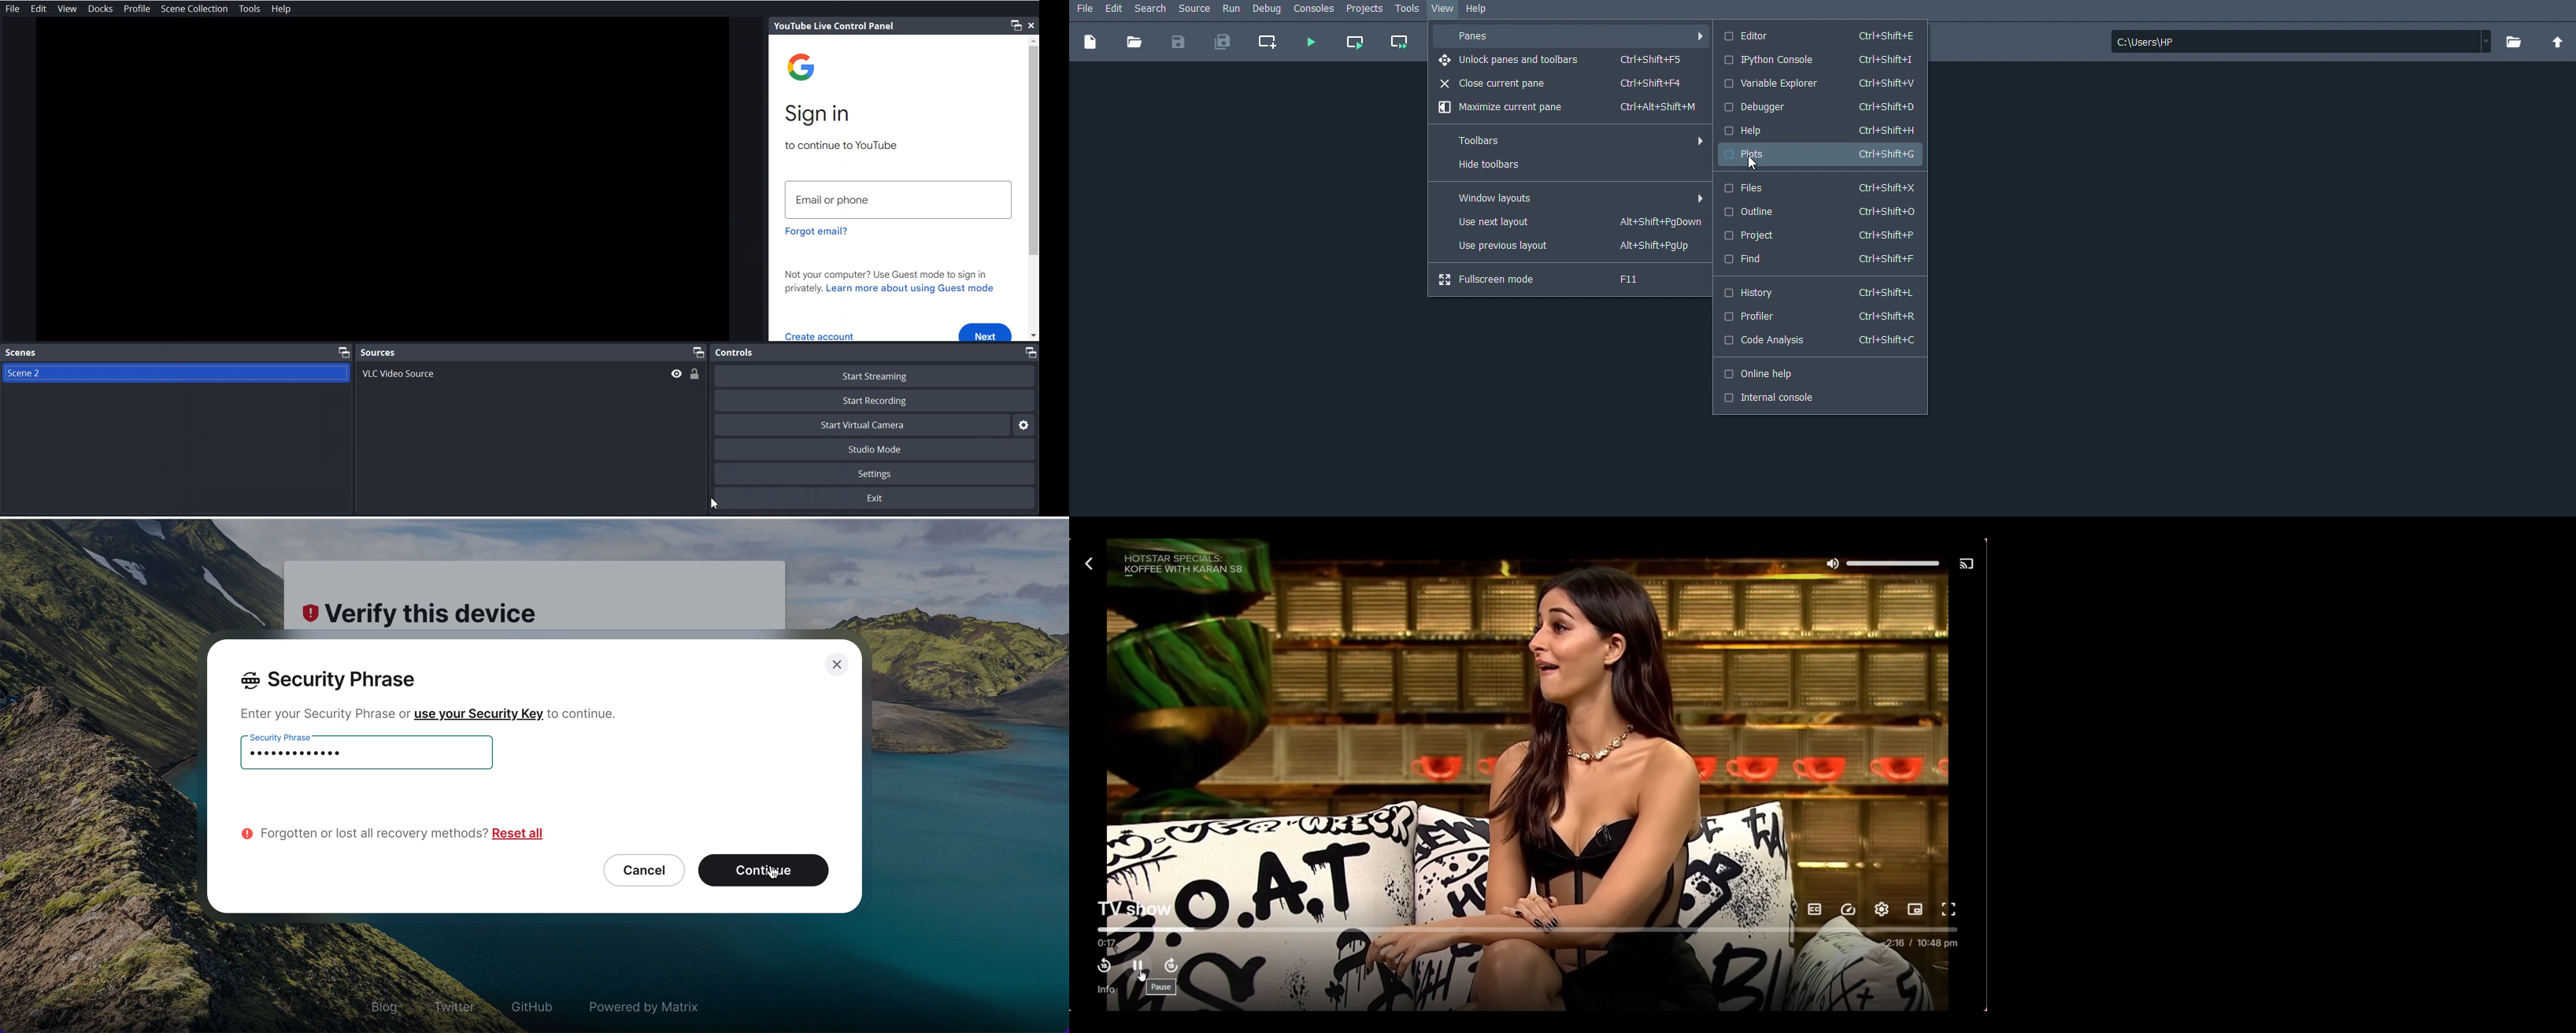 This screenshot has width=2576, height=1036. Describe the element at coordinates (1184, 564) in the screenshot. I see `Episode details` at that location.